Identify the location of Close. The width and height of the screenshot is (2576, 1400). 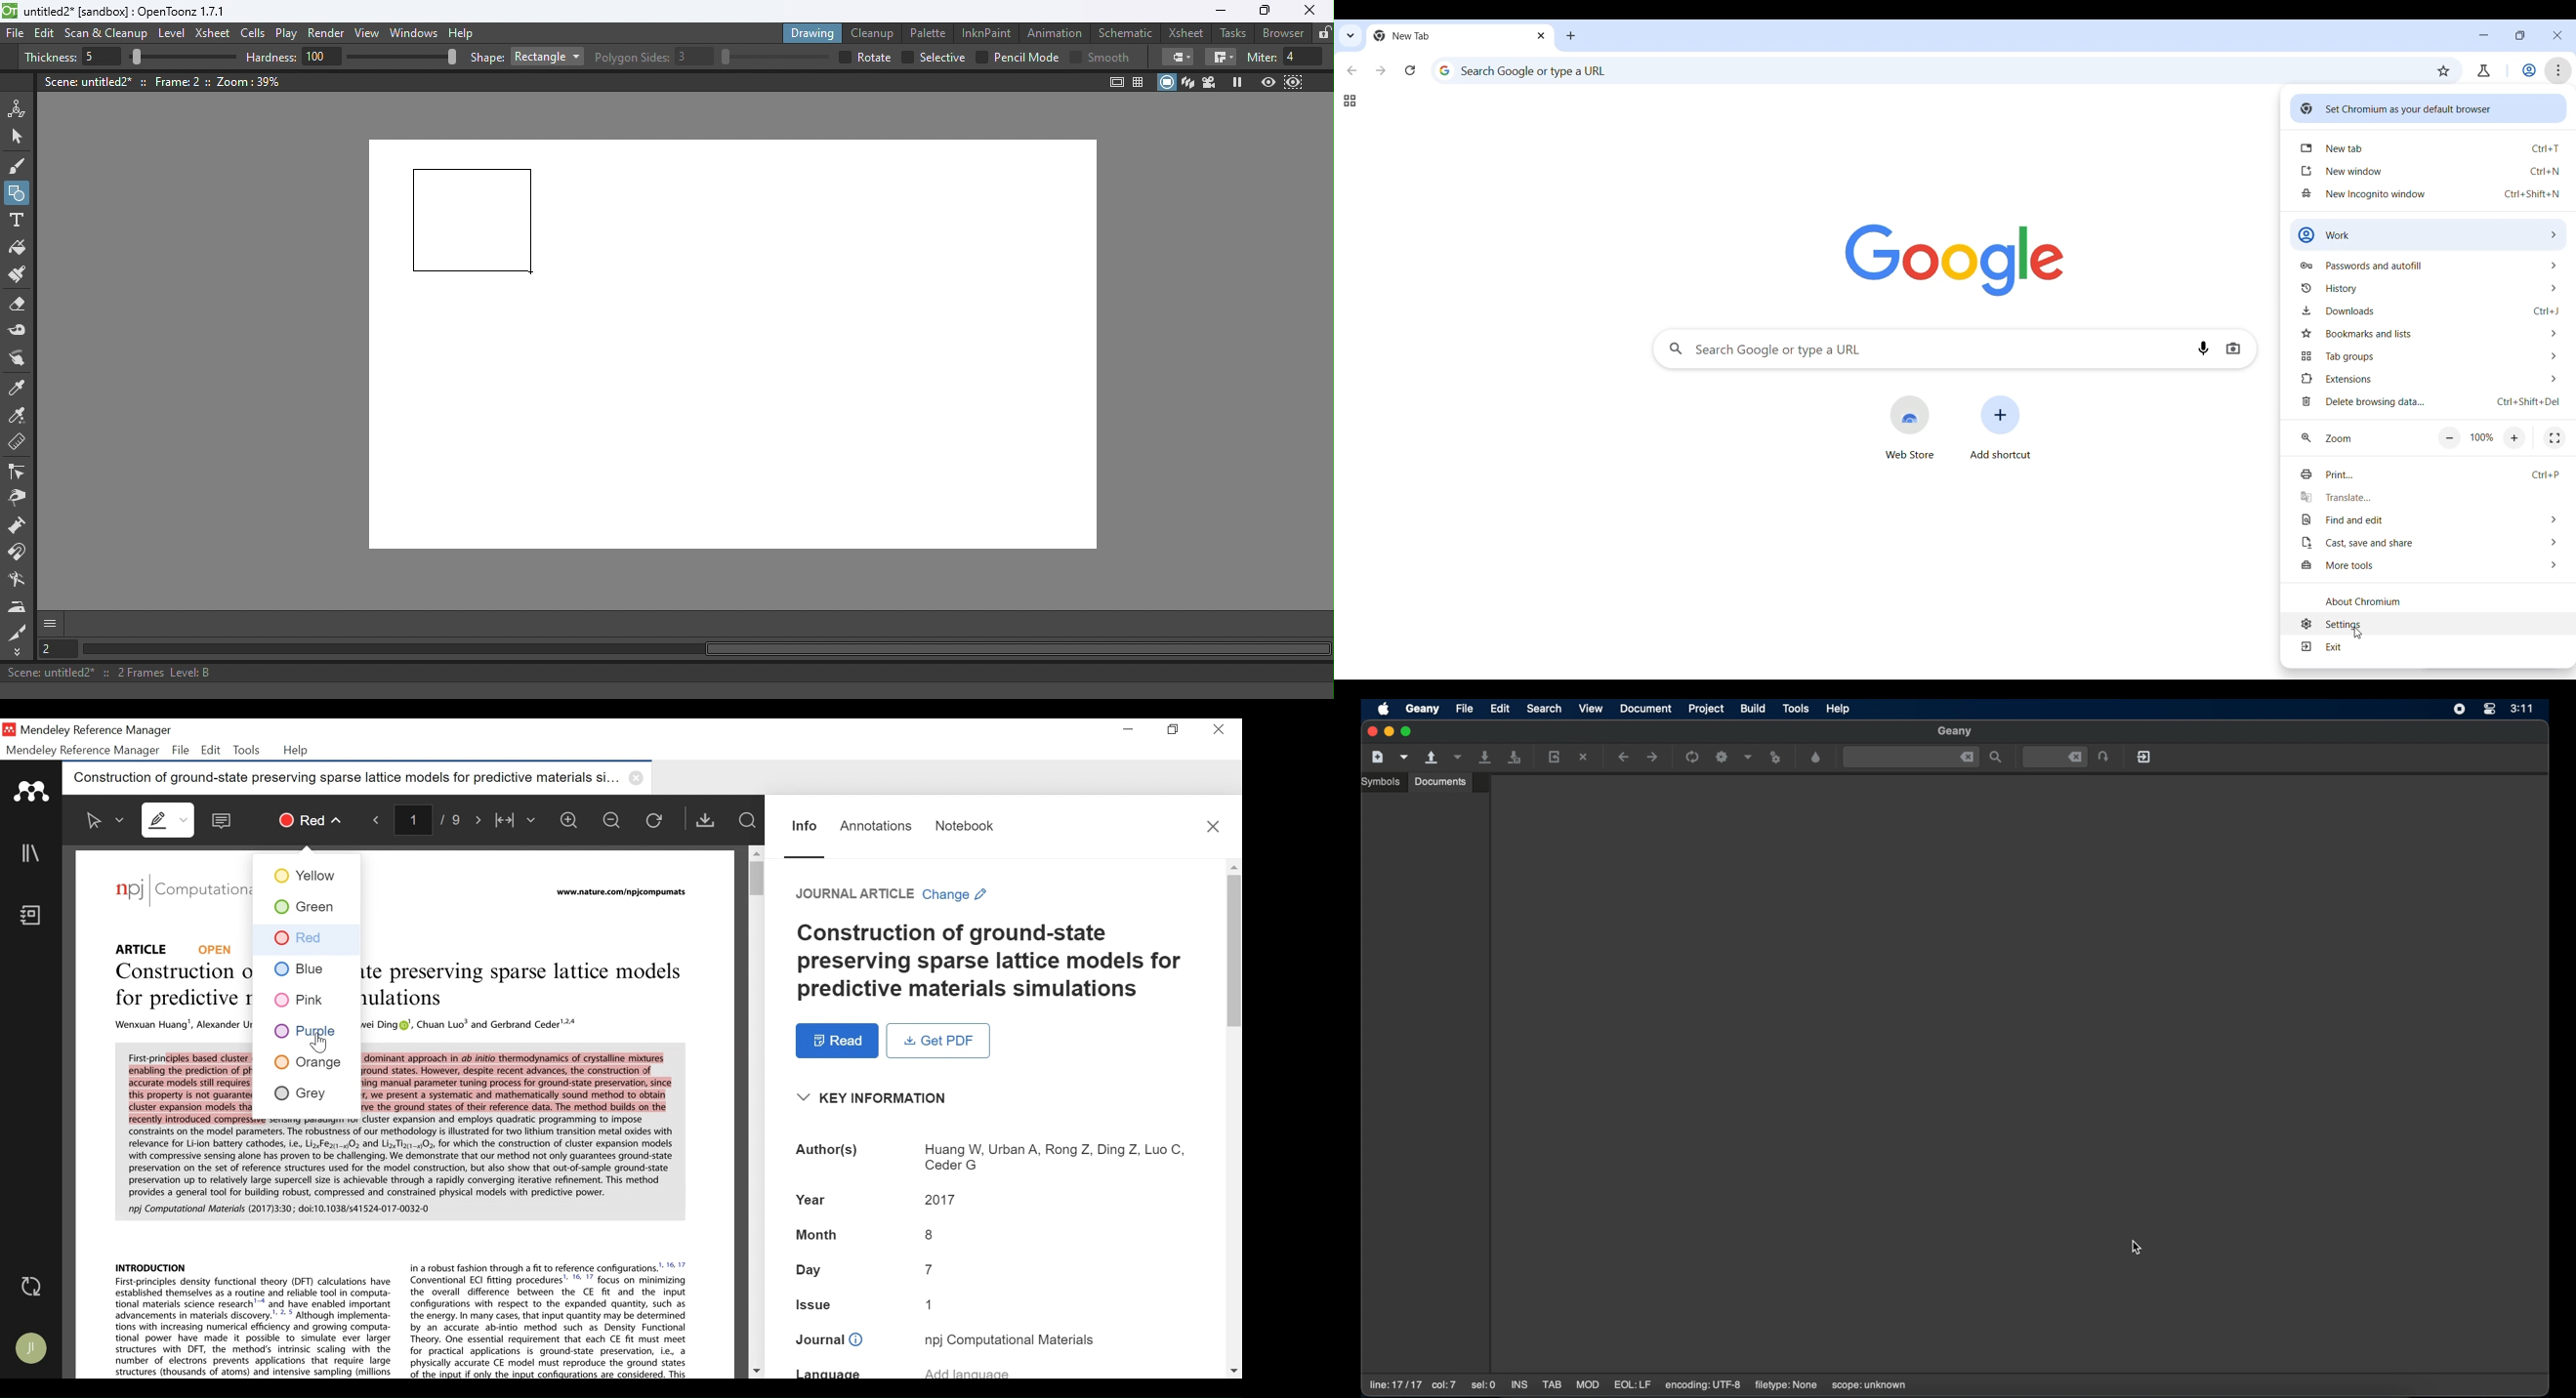
(1220, 730).